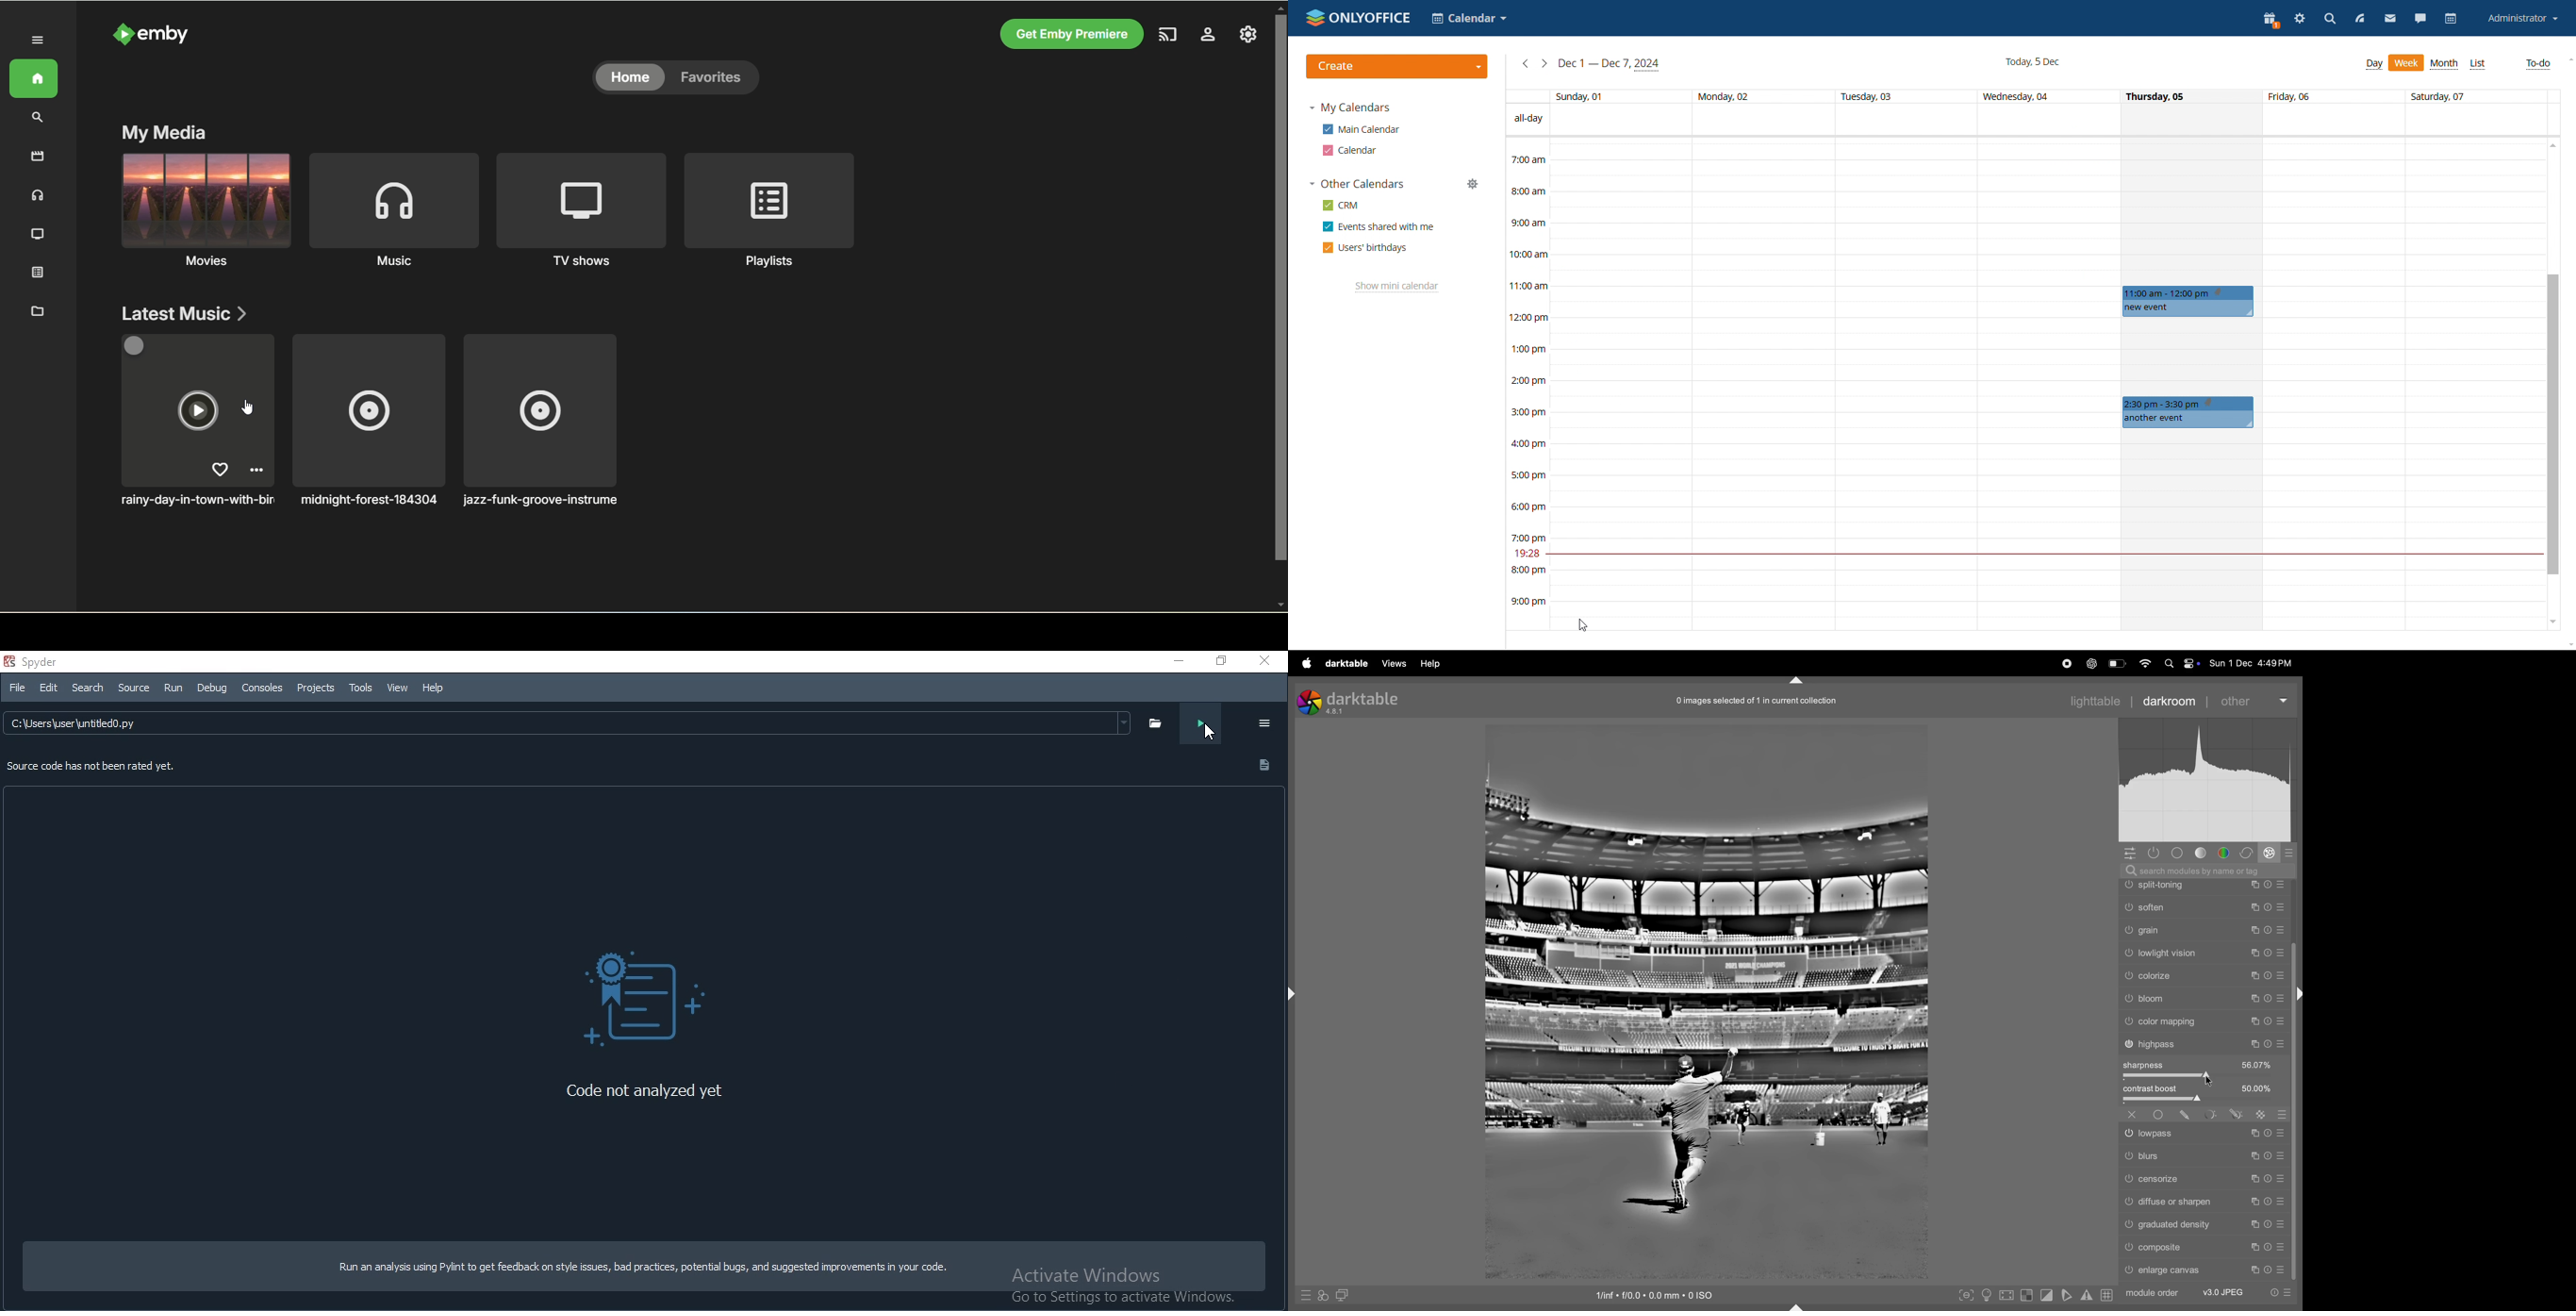  Describe the element at coordinates (1663, 1295) in the screenshot. I see `iso` at that location.